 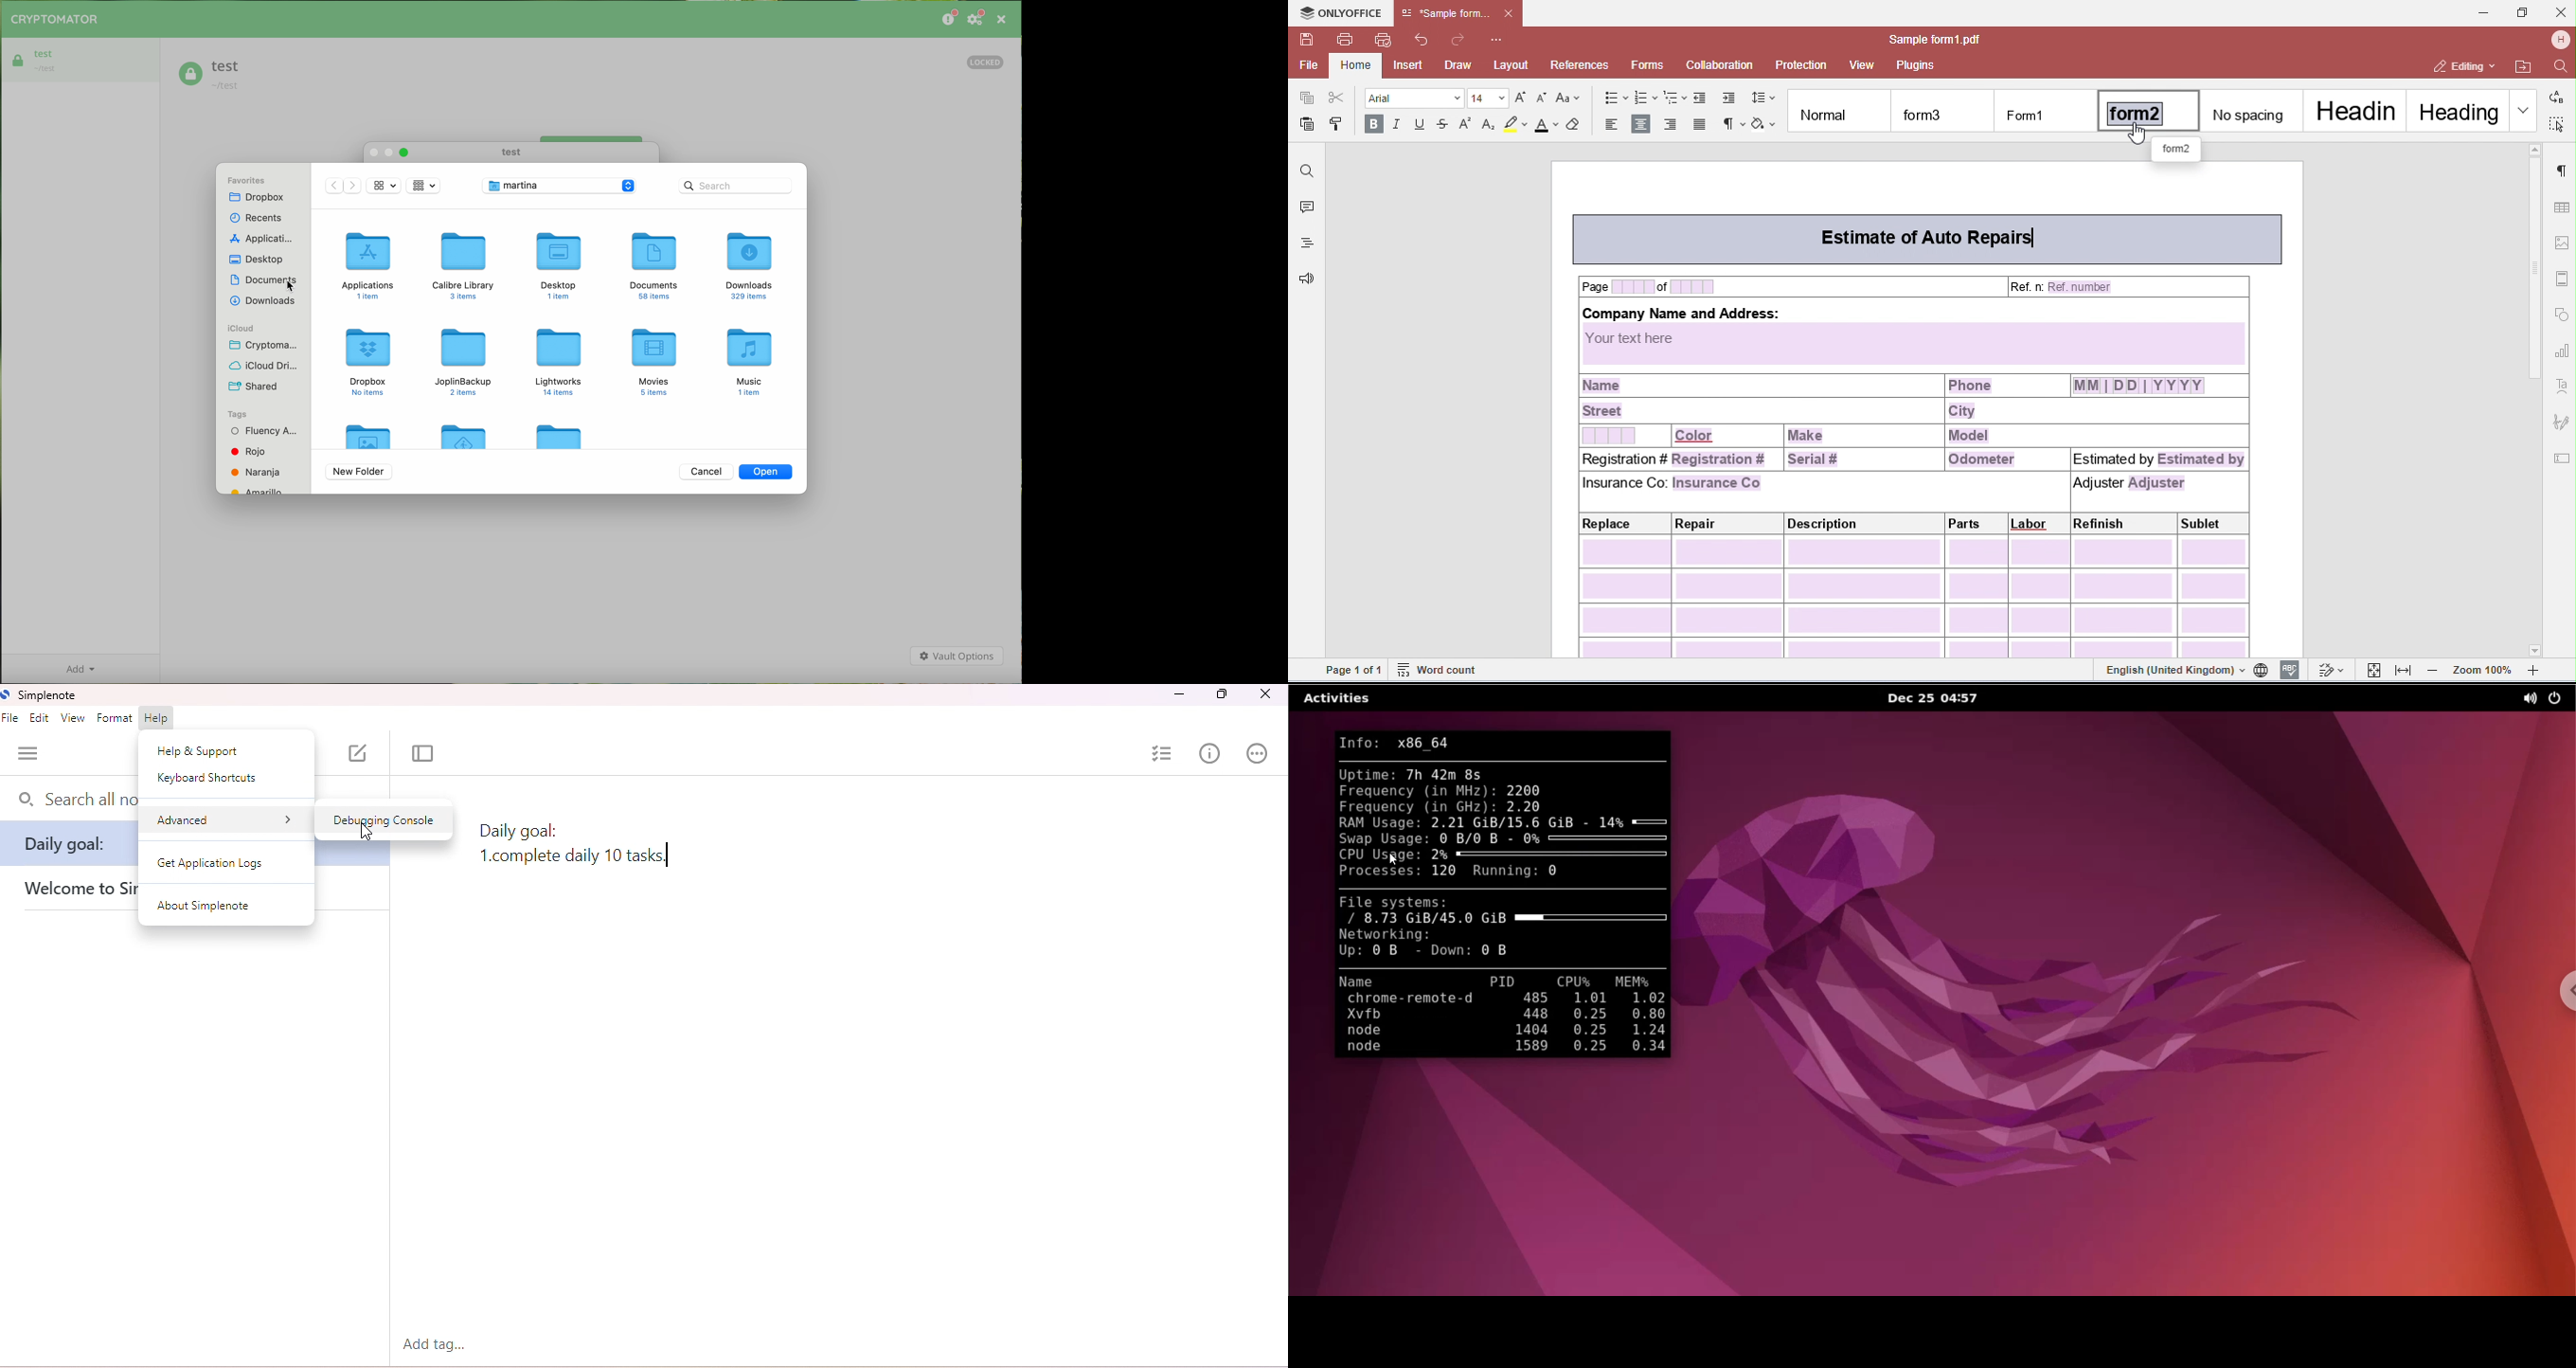 What do you see at coordinates (404, 153) in the screenshot?
I see `maximize` at bounding box center [404, 153].